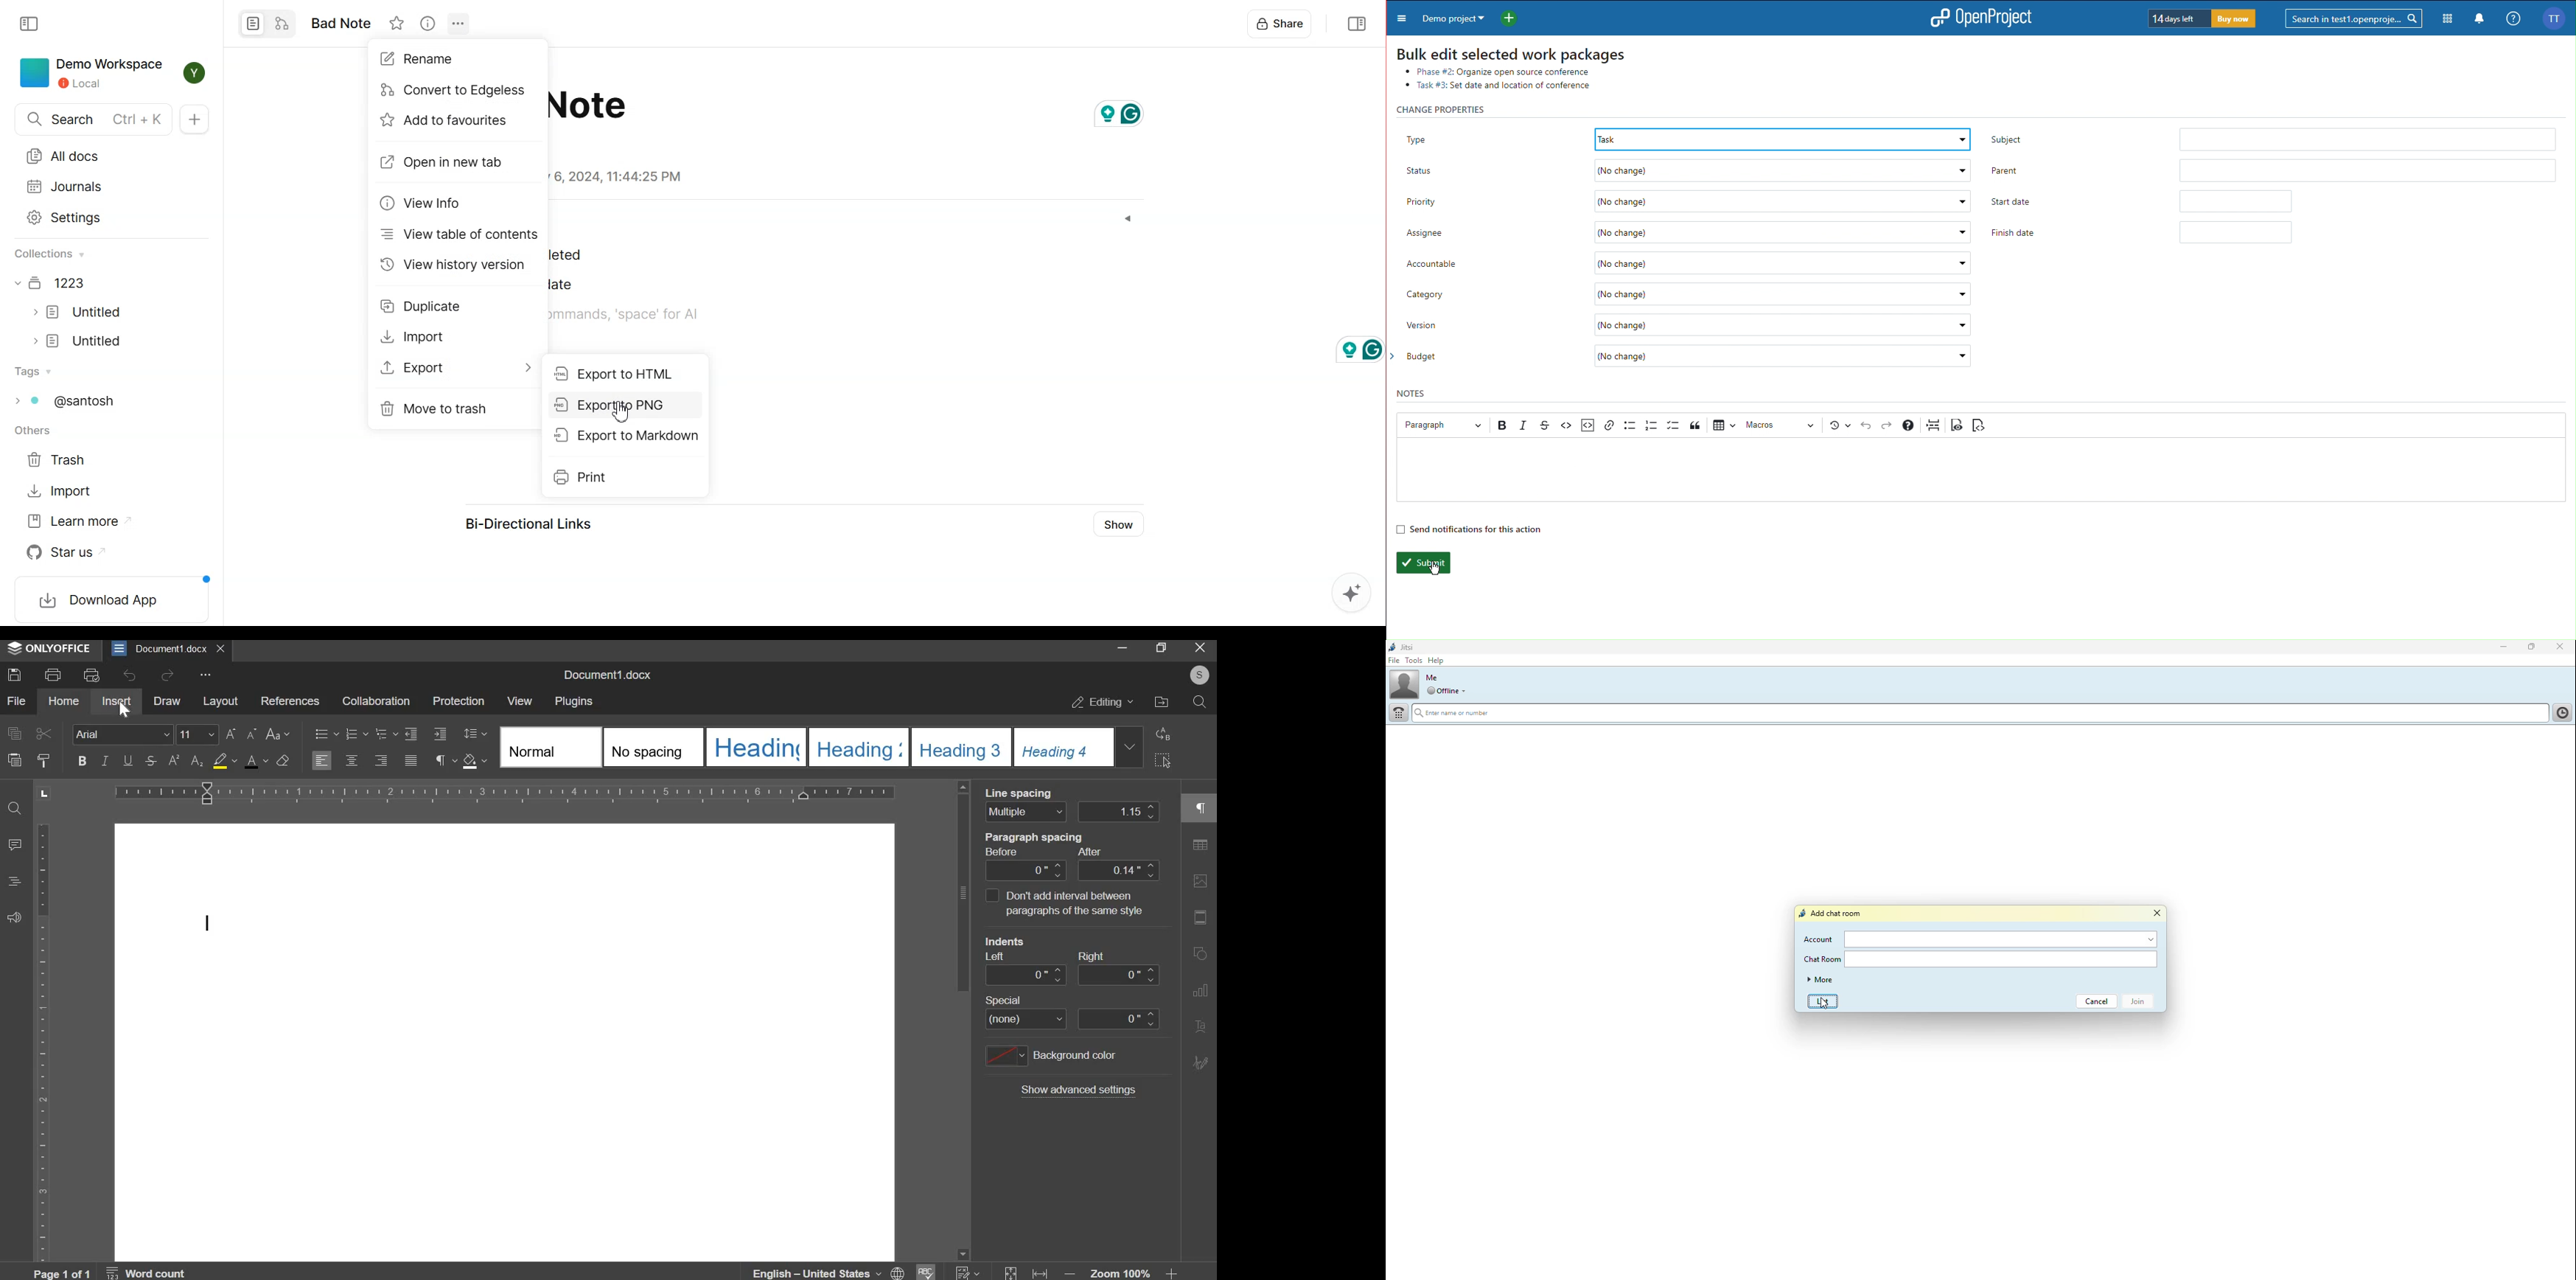 This screenshot has width=2576, height=1288. What do you see at coordinates (1071, 974) in the screenshot?
I see `indent` at bounding box center [1071, 974].